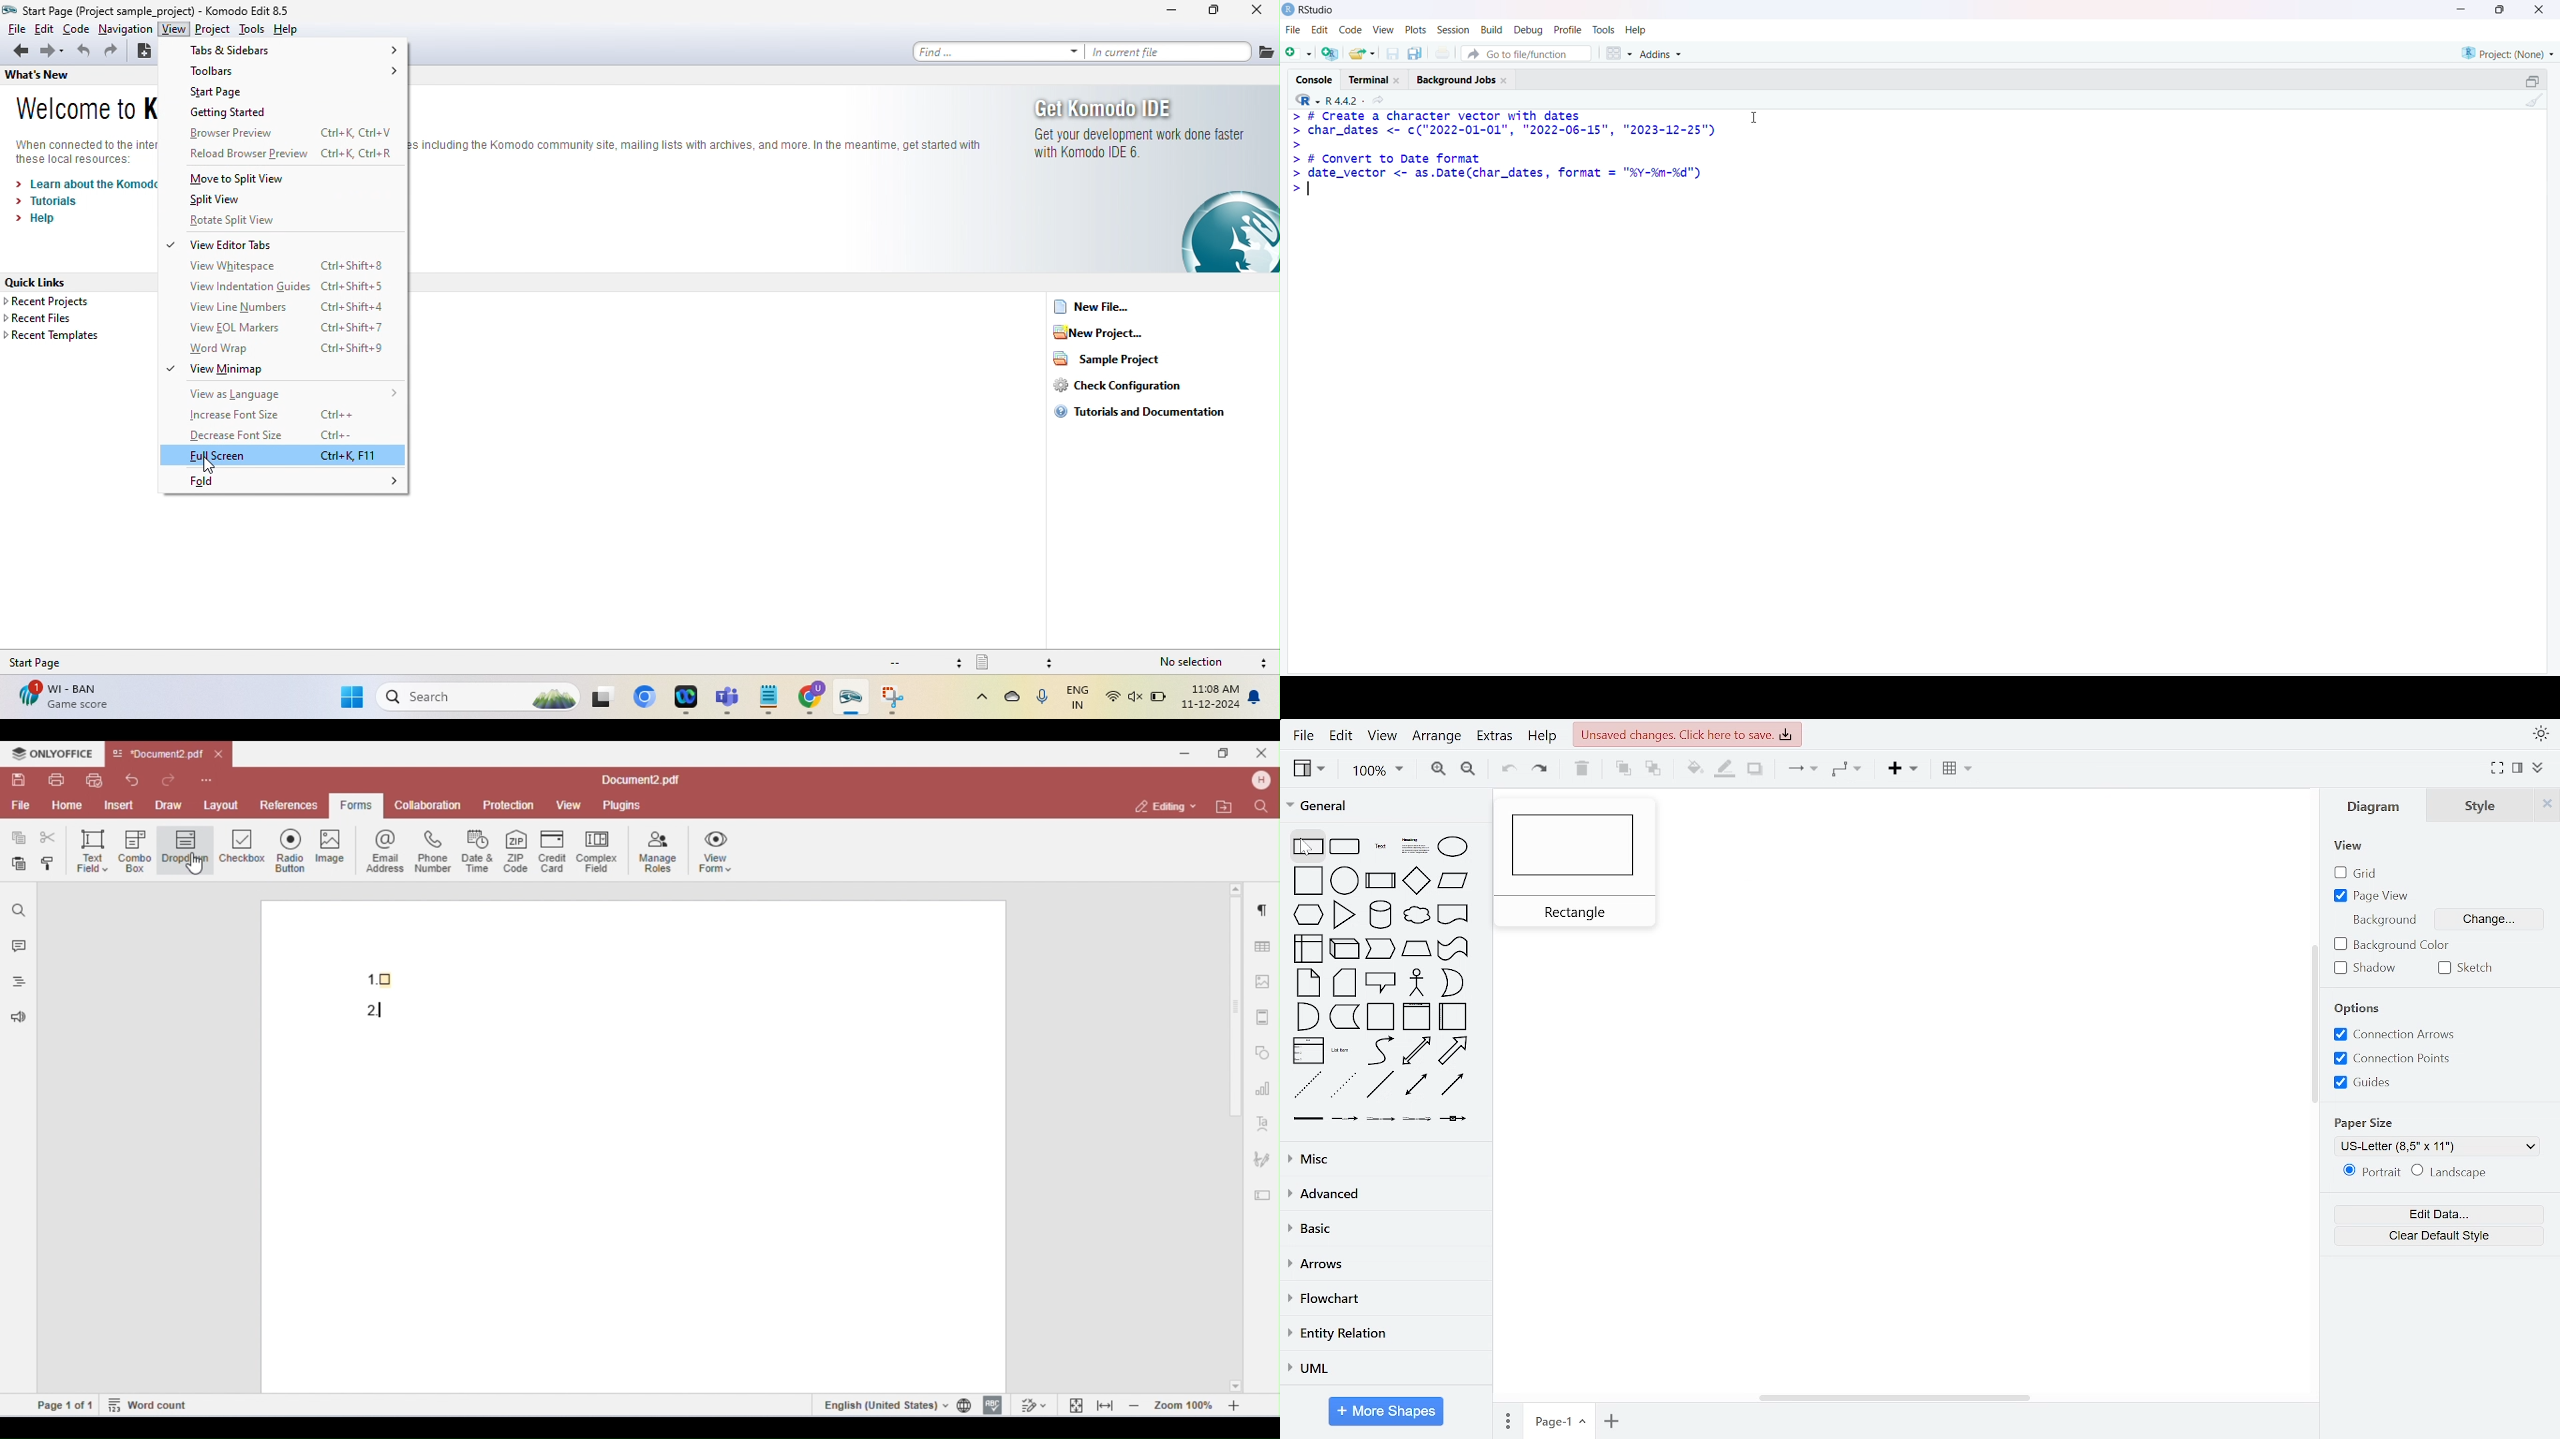  Describe the element at coordinates (2500, 9) in the screenshot. I see `Maximize` at that location.